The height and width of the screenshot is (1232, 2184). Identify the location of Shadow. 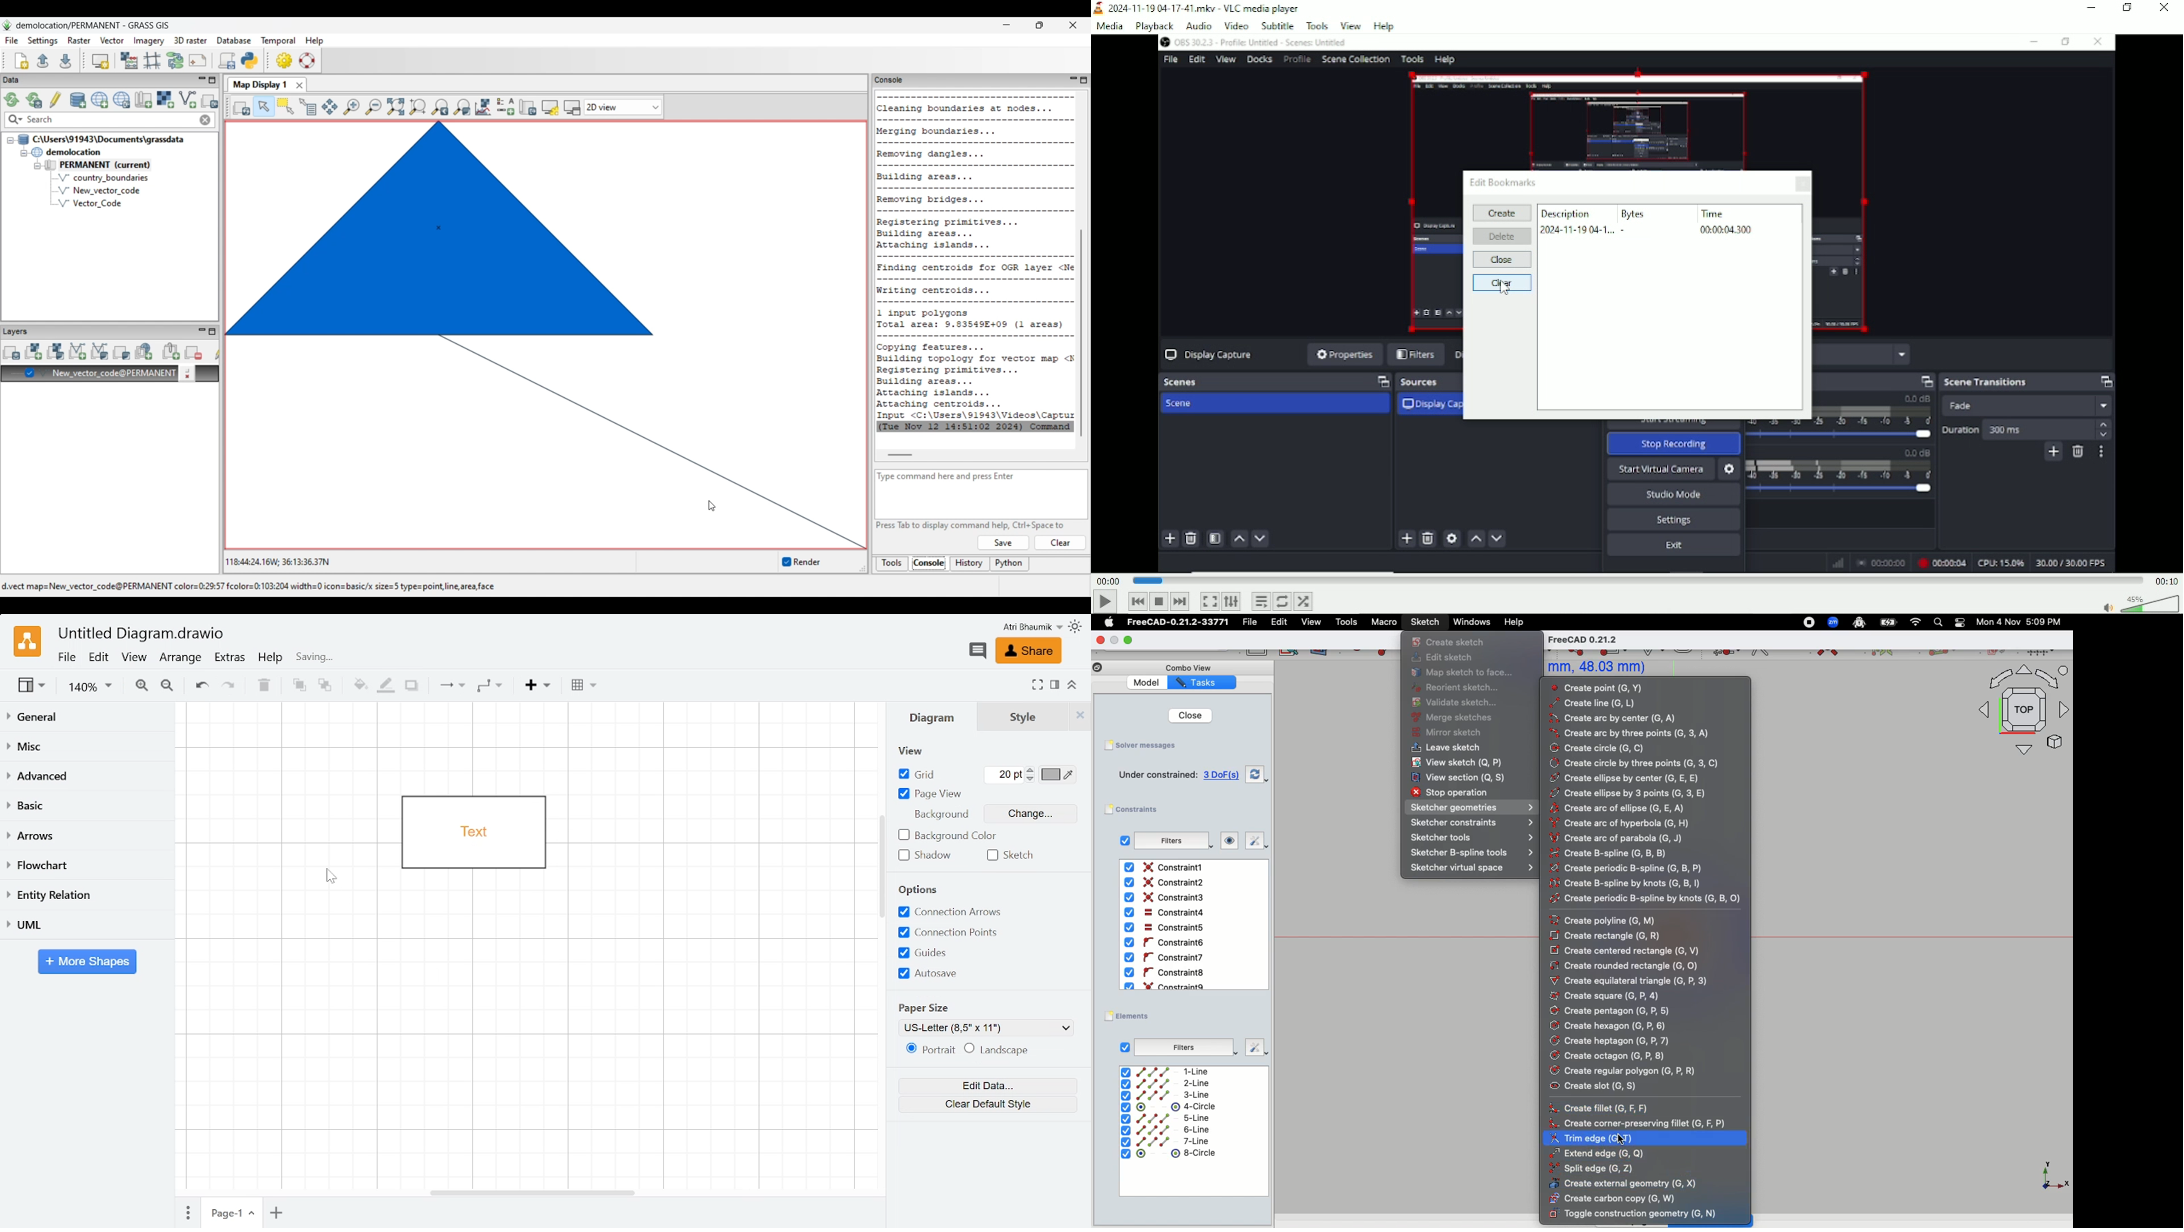
(411, 686).